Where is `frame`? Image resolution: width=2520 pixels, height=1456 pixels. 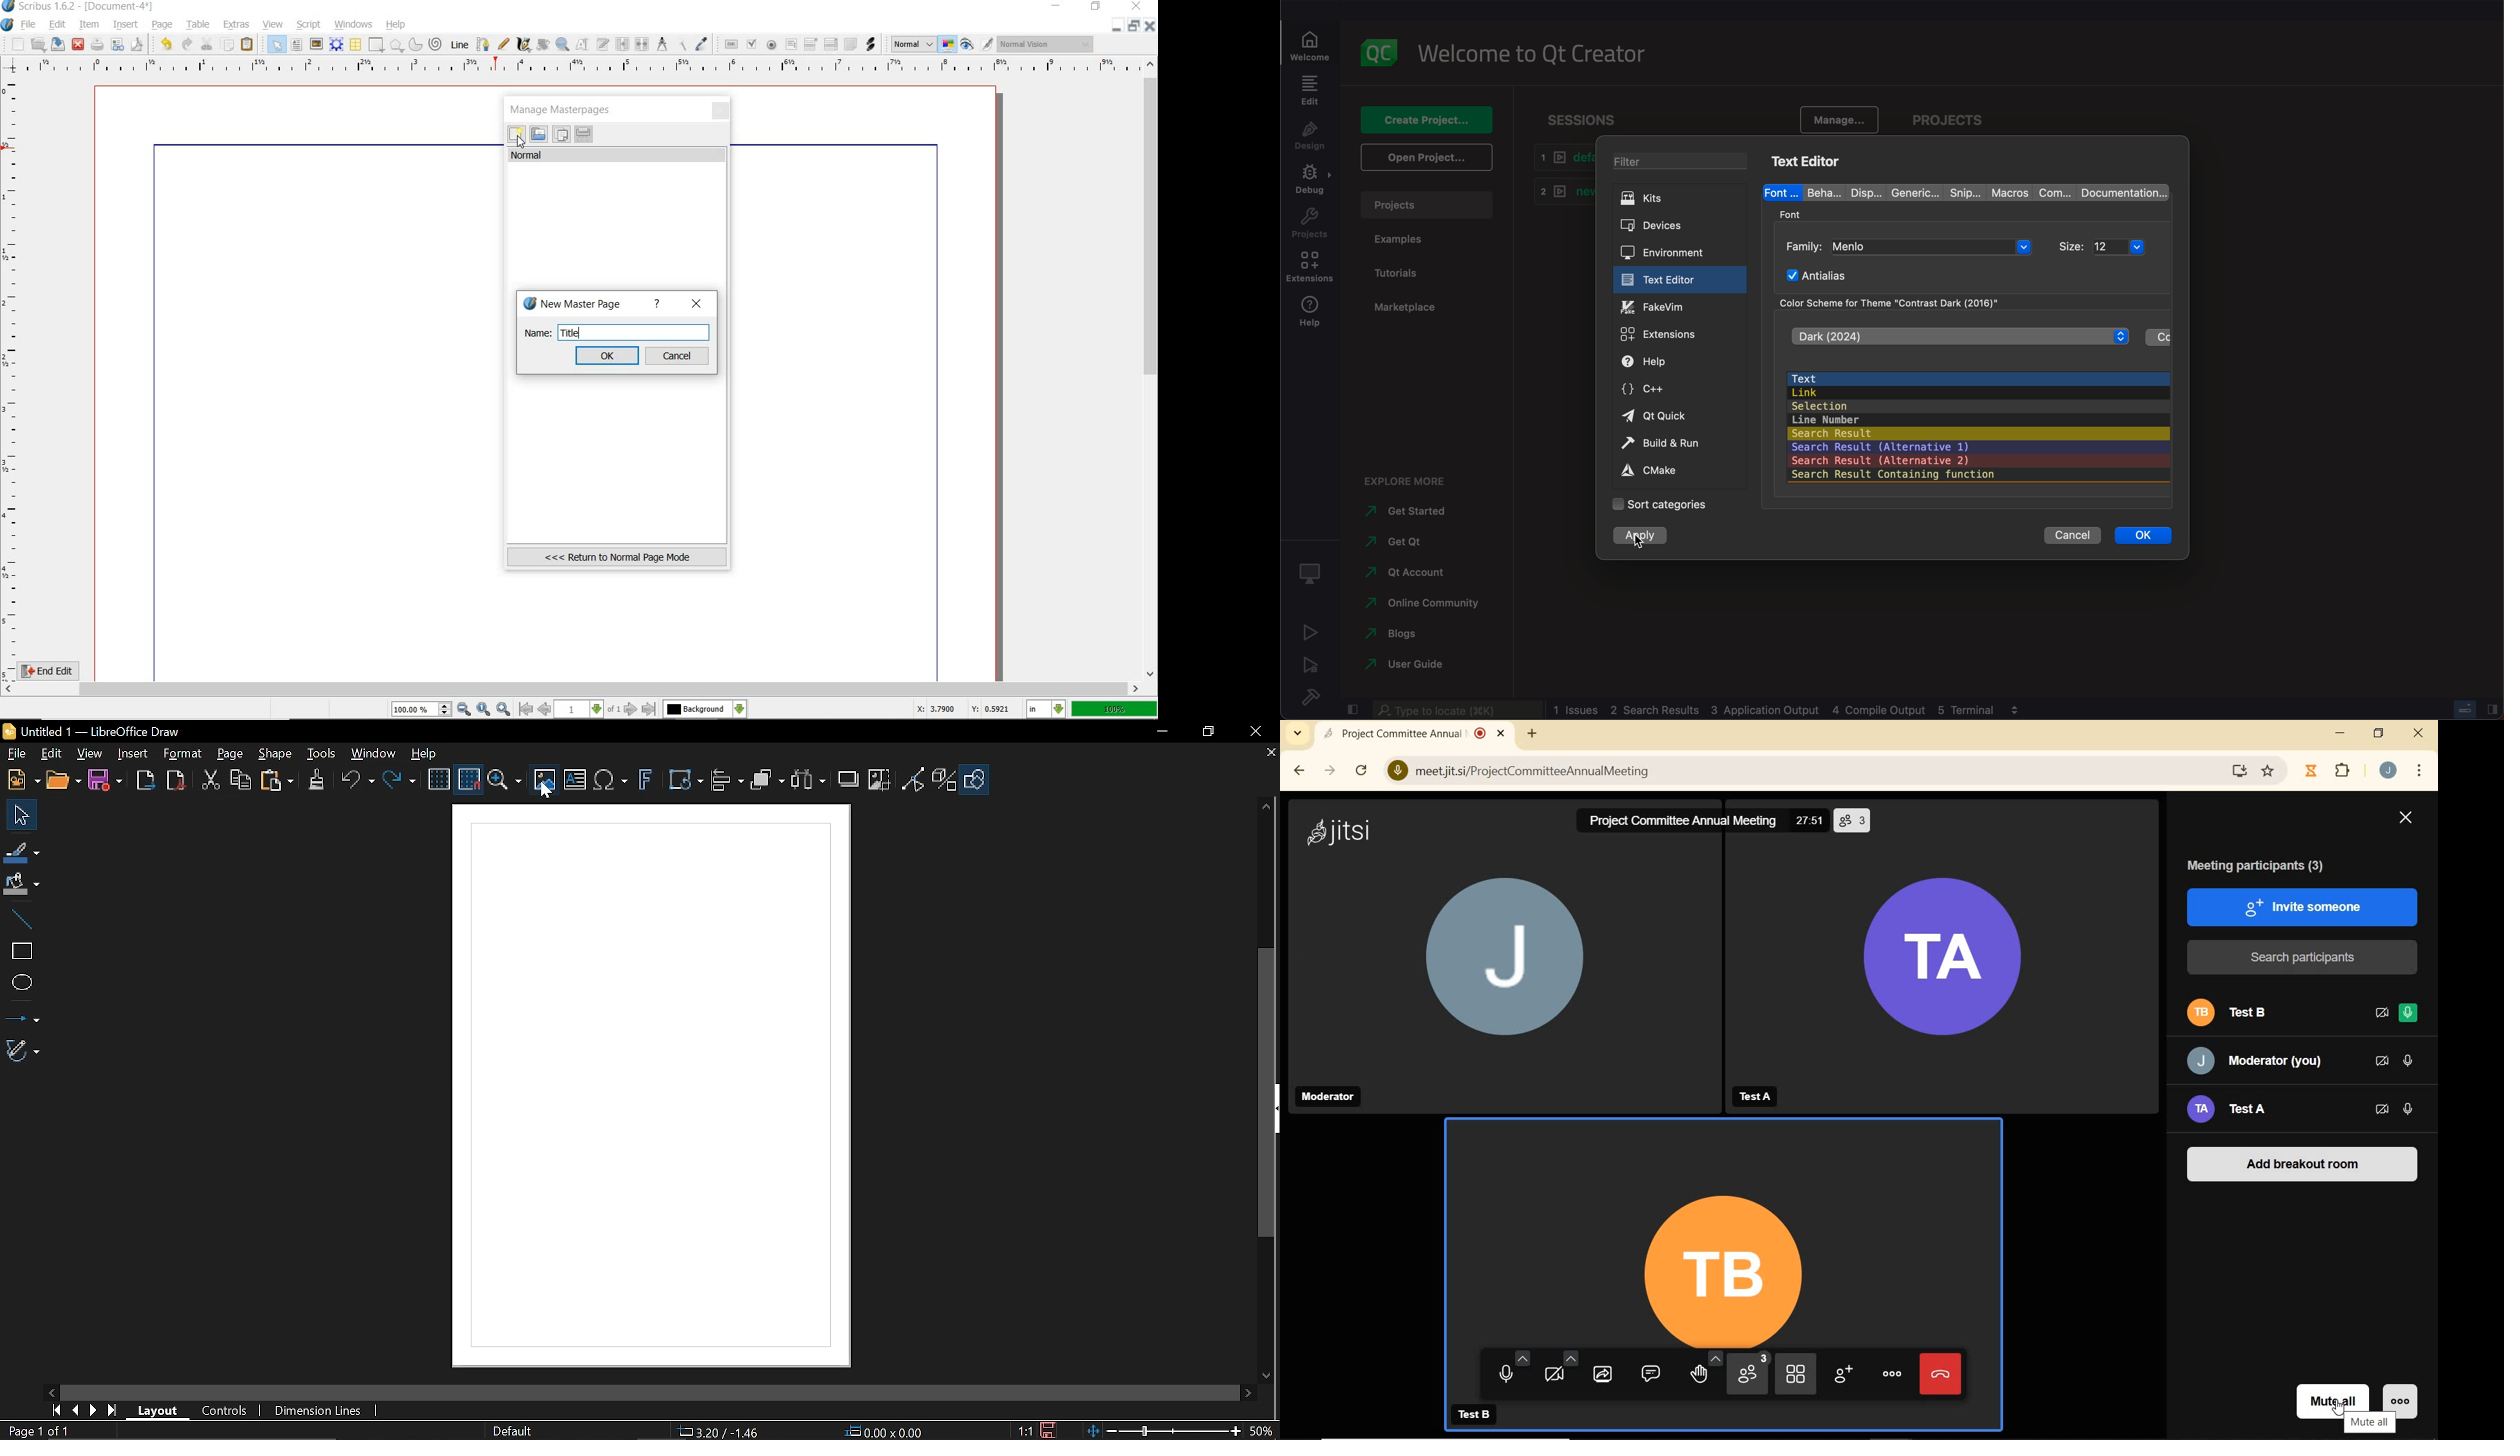
frame is located at coordinates (651, 1088).